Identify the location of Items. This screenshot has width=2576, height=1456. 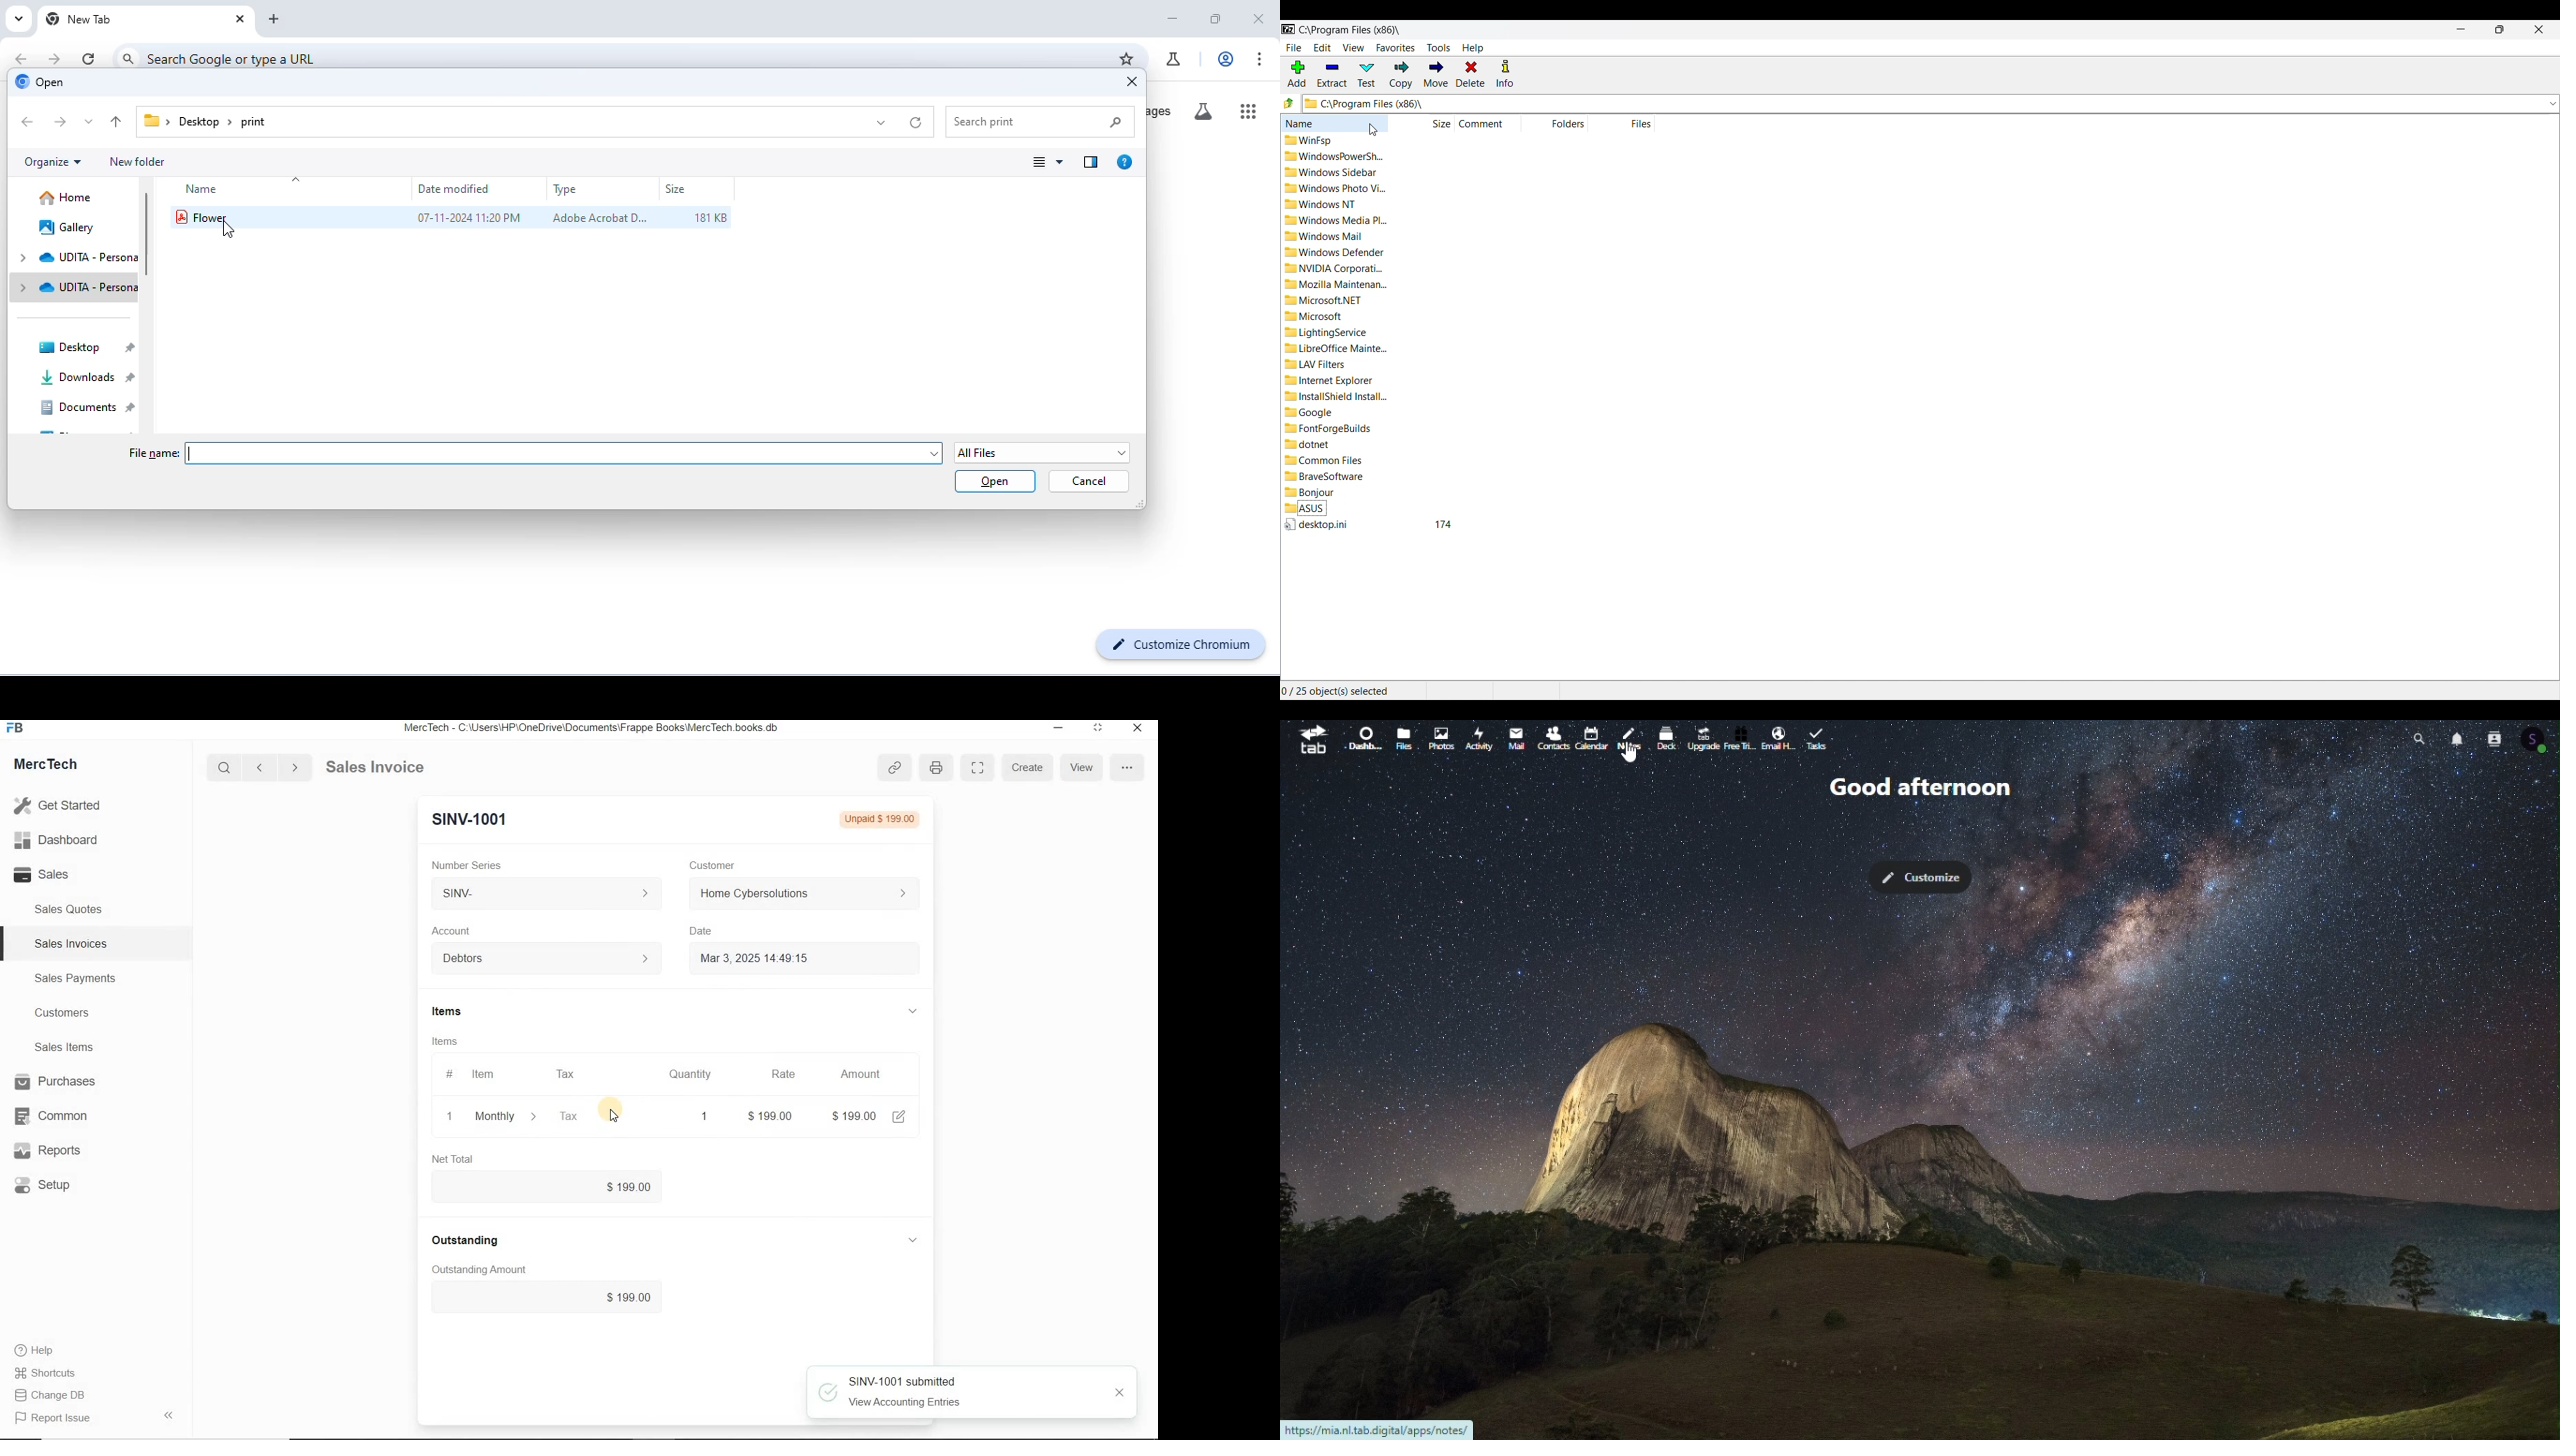
(447, 1043).